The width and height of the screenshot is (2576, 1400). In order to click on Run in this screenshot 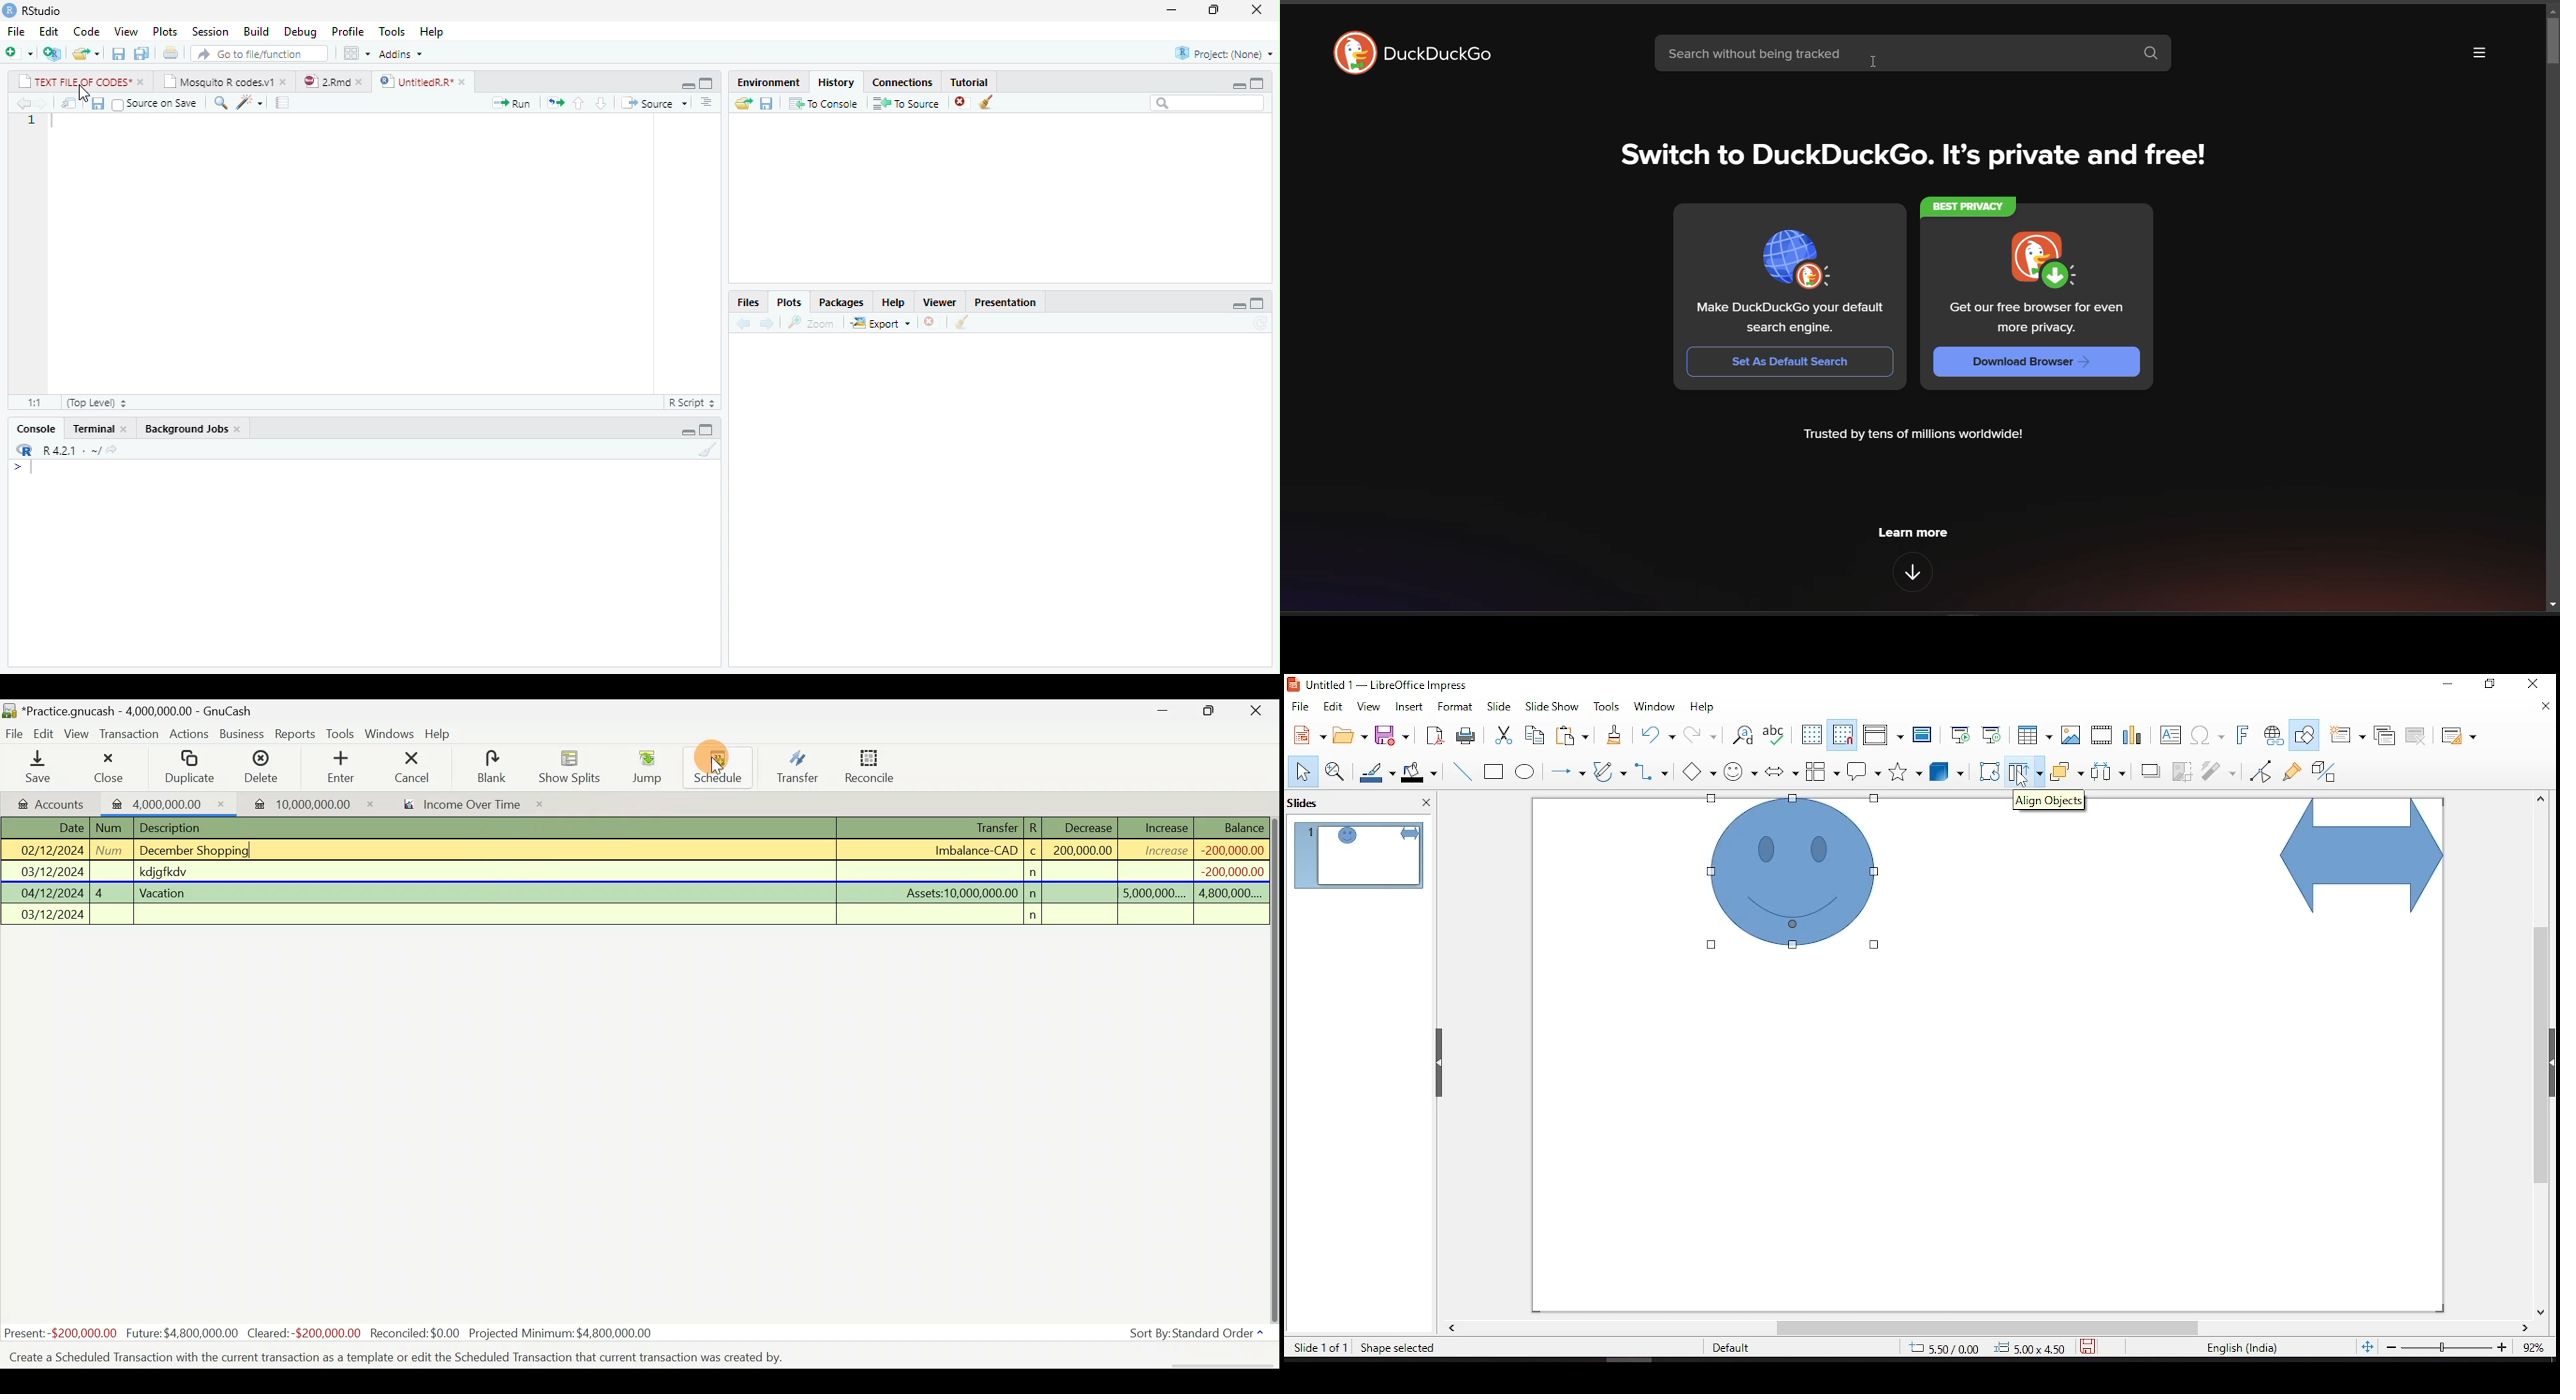, I will do `click(512, 103)`.